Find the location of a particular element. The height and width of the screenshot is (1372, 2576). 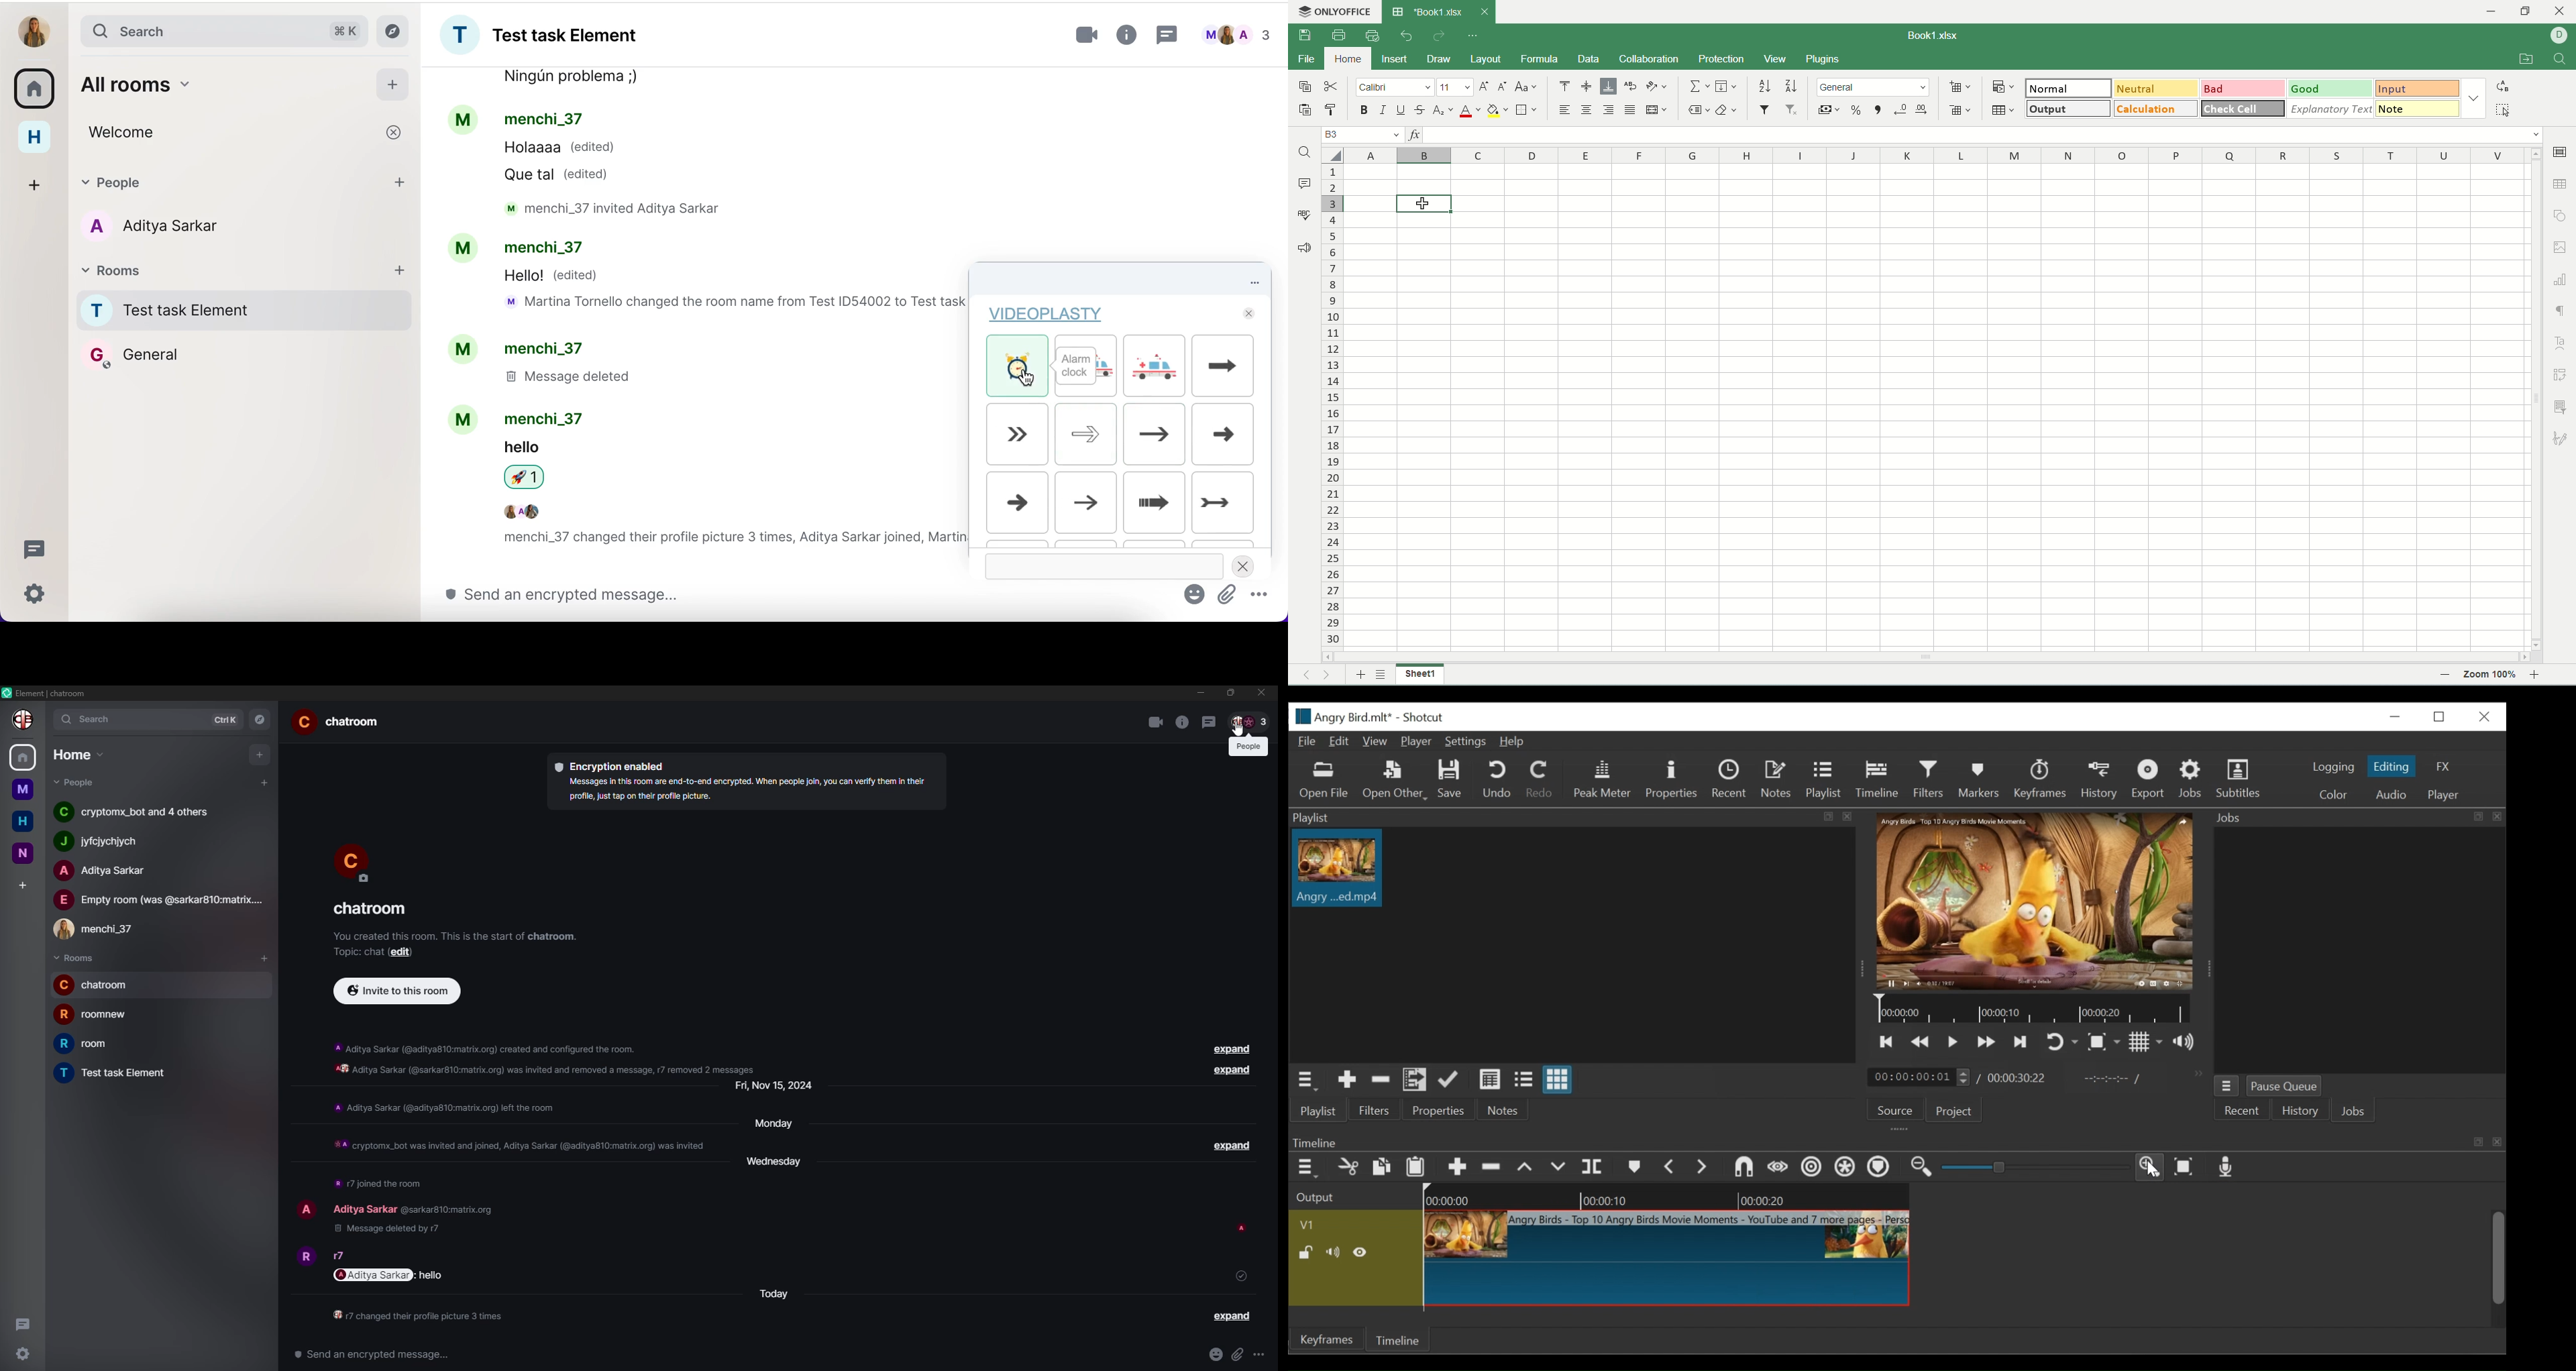

Playlist is located at coordinates (1824, 780).